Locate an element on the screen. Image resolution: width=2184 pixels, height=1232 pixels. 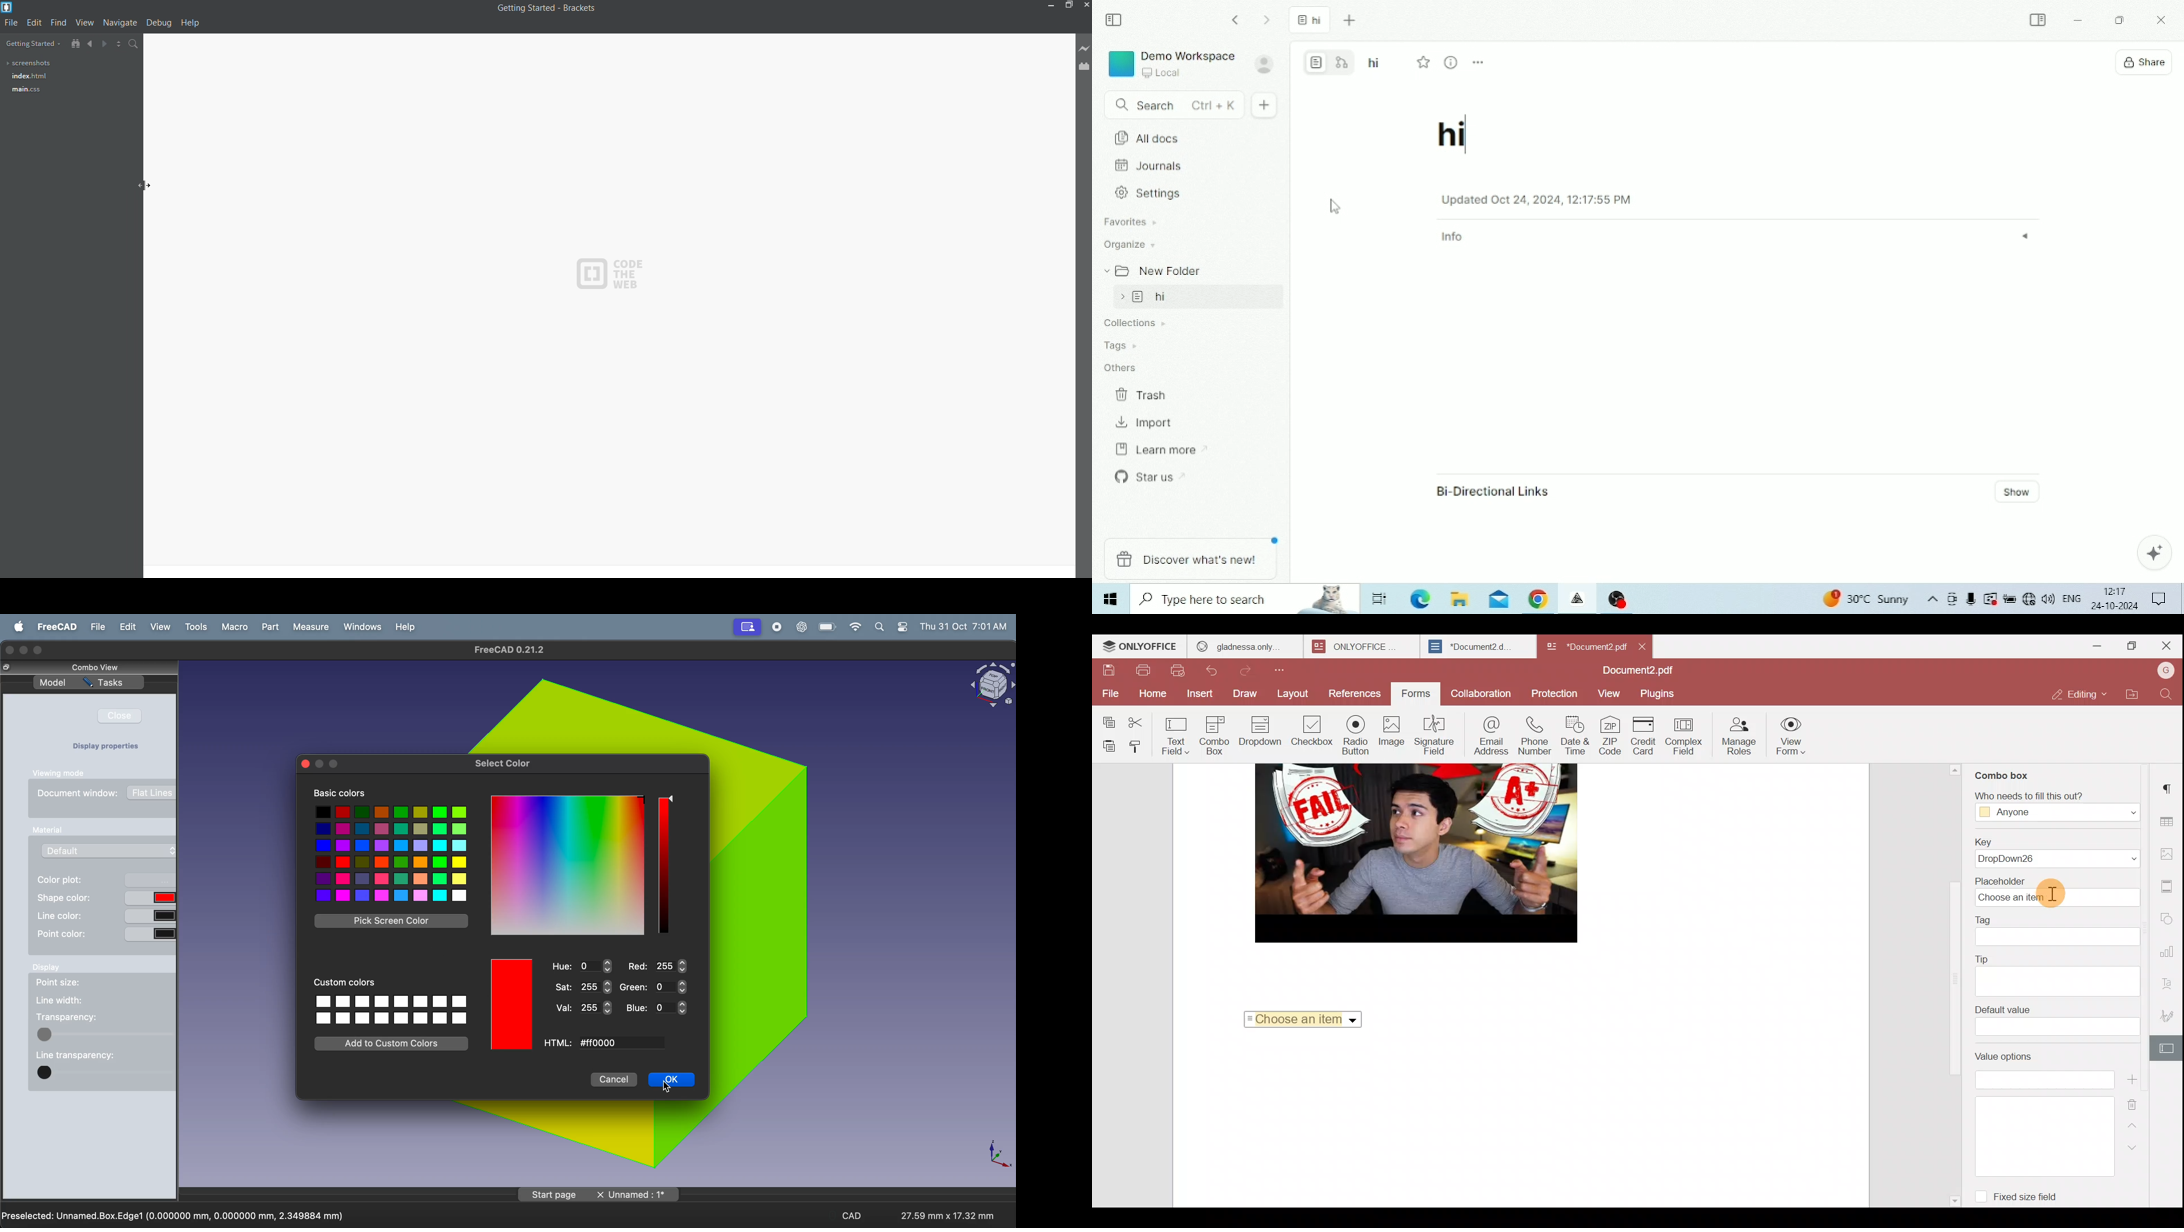
Tip is located at coordinates (2058, 973).